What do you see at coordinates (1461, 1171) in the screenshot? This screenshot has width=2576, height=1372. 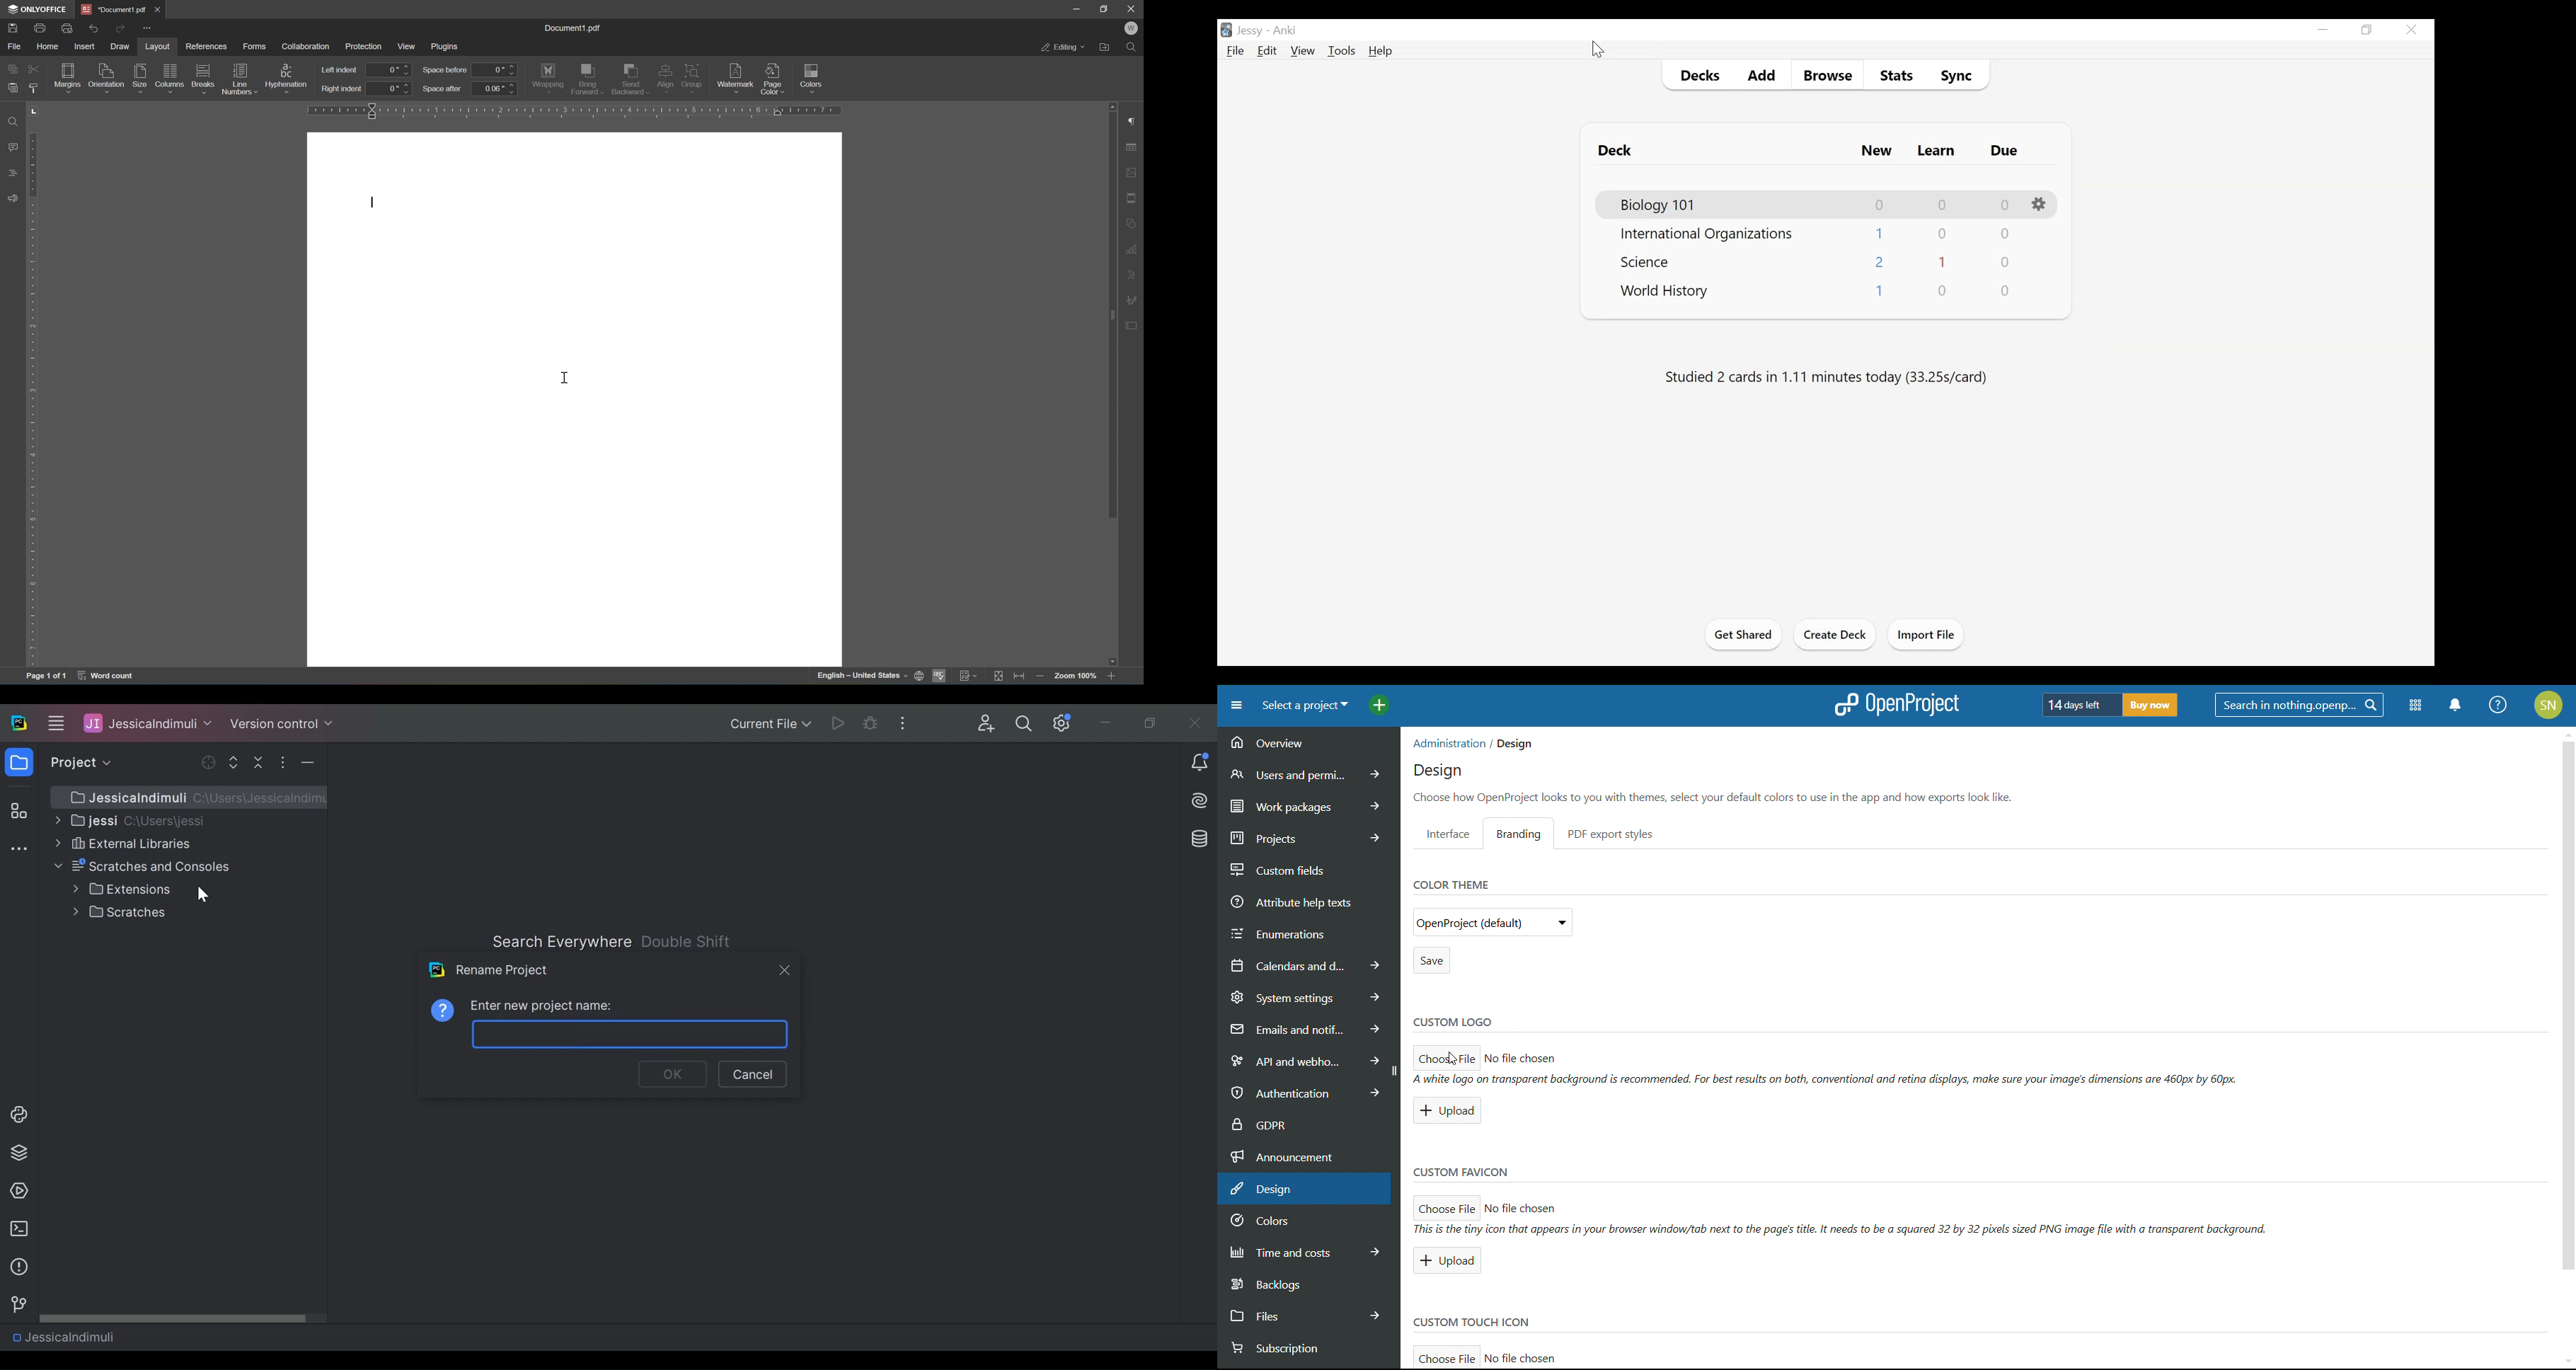 I see `custom favicon` at bounding box center [1461, 1171].